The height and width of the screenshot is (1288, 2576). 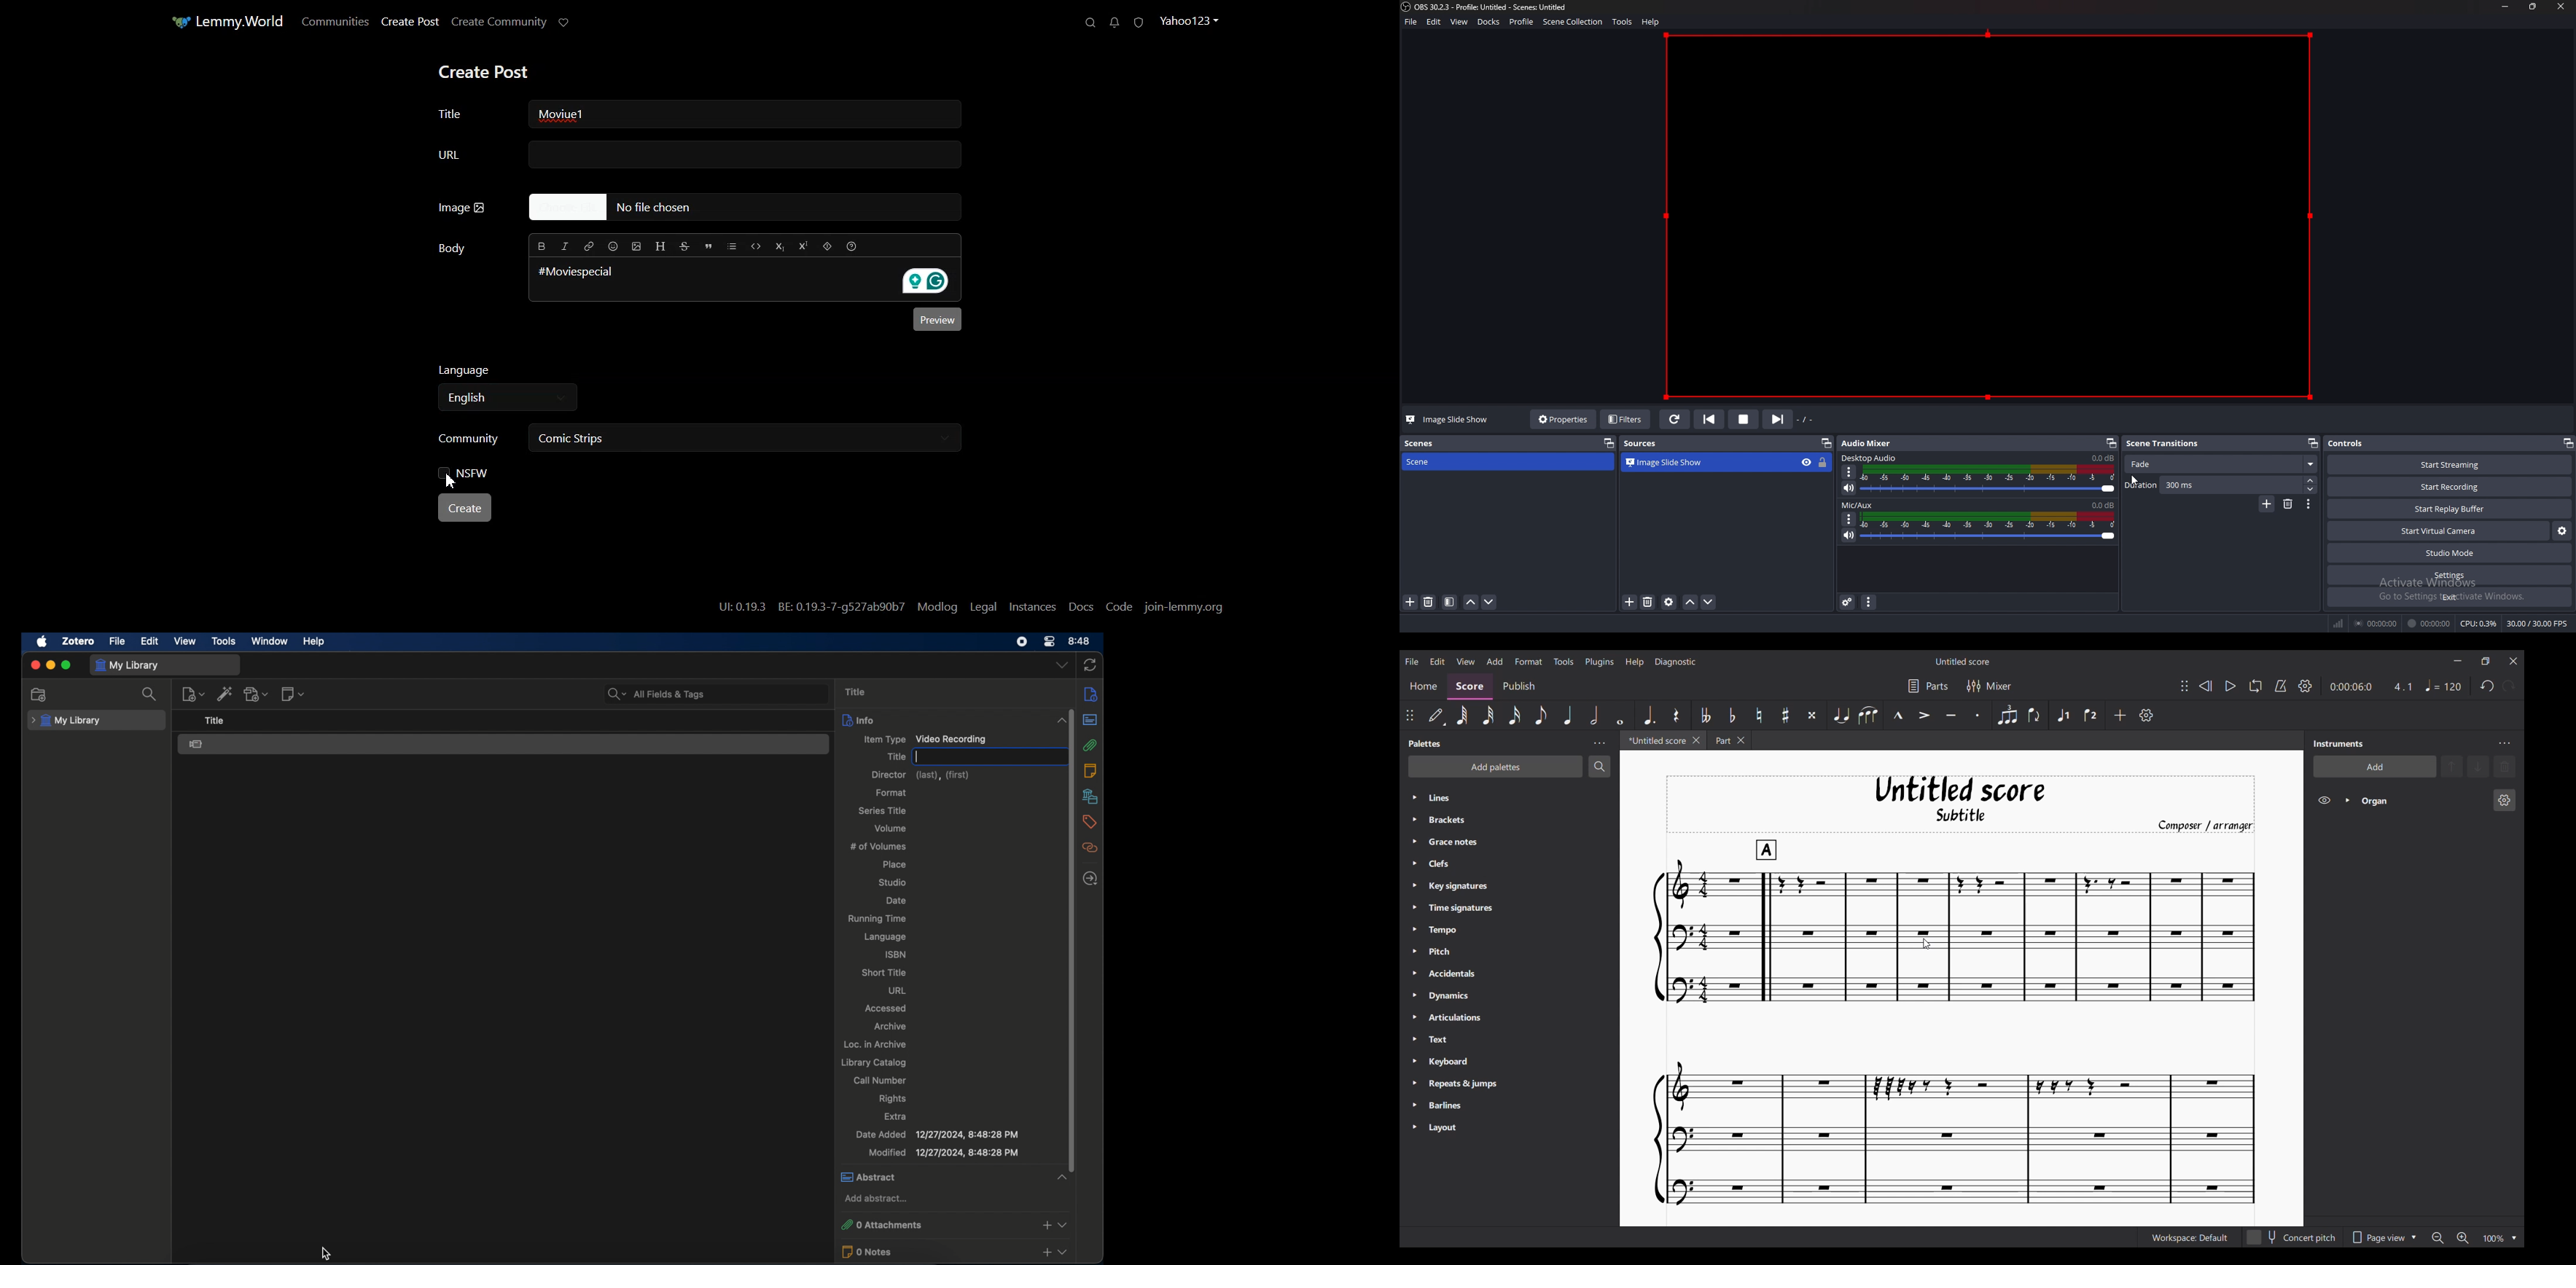 What do you see at coordinates (1120, 606) in the screenshot?
I see `Code` at bounding box center [1120, 606].